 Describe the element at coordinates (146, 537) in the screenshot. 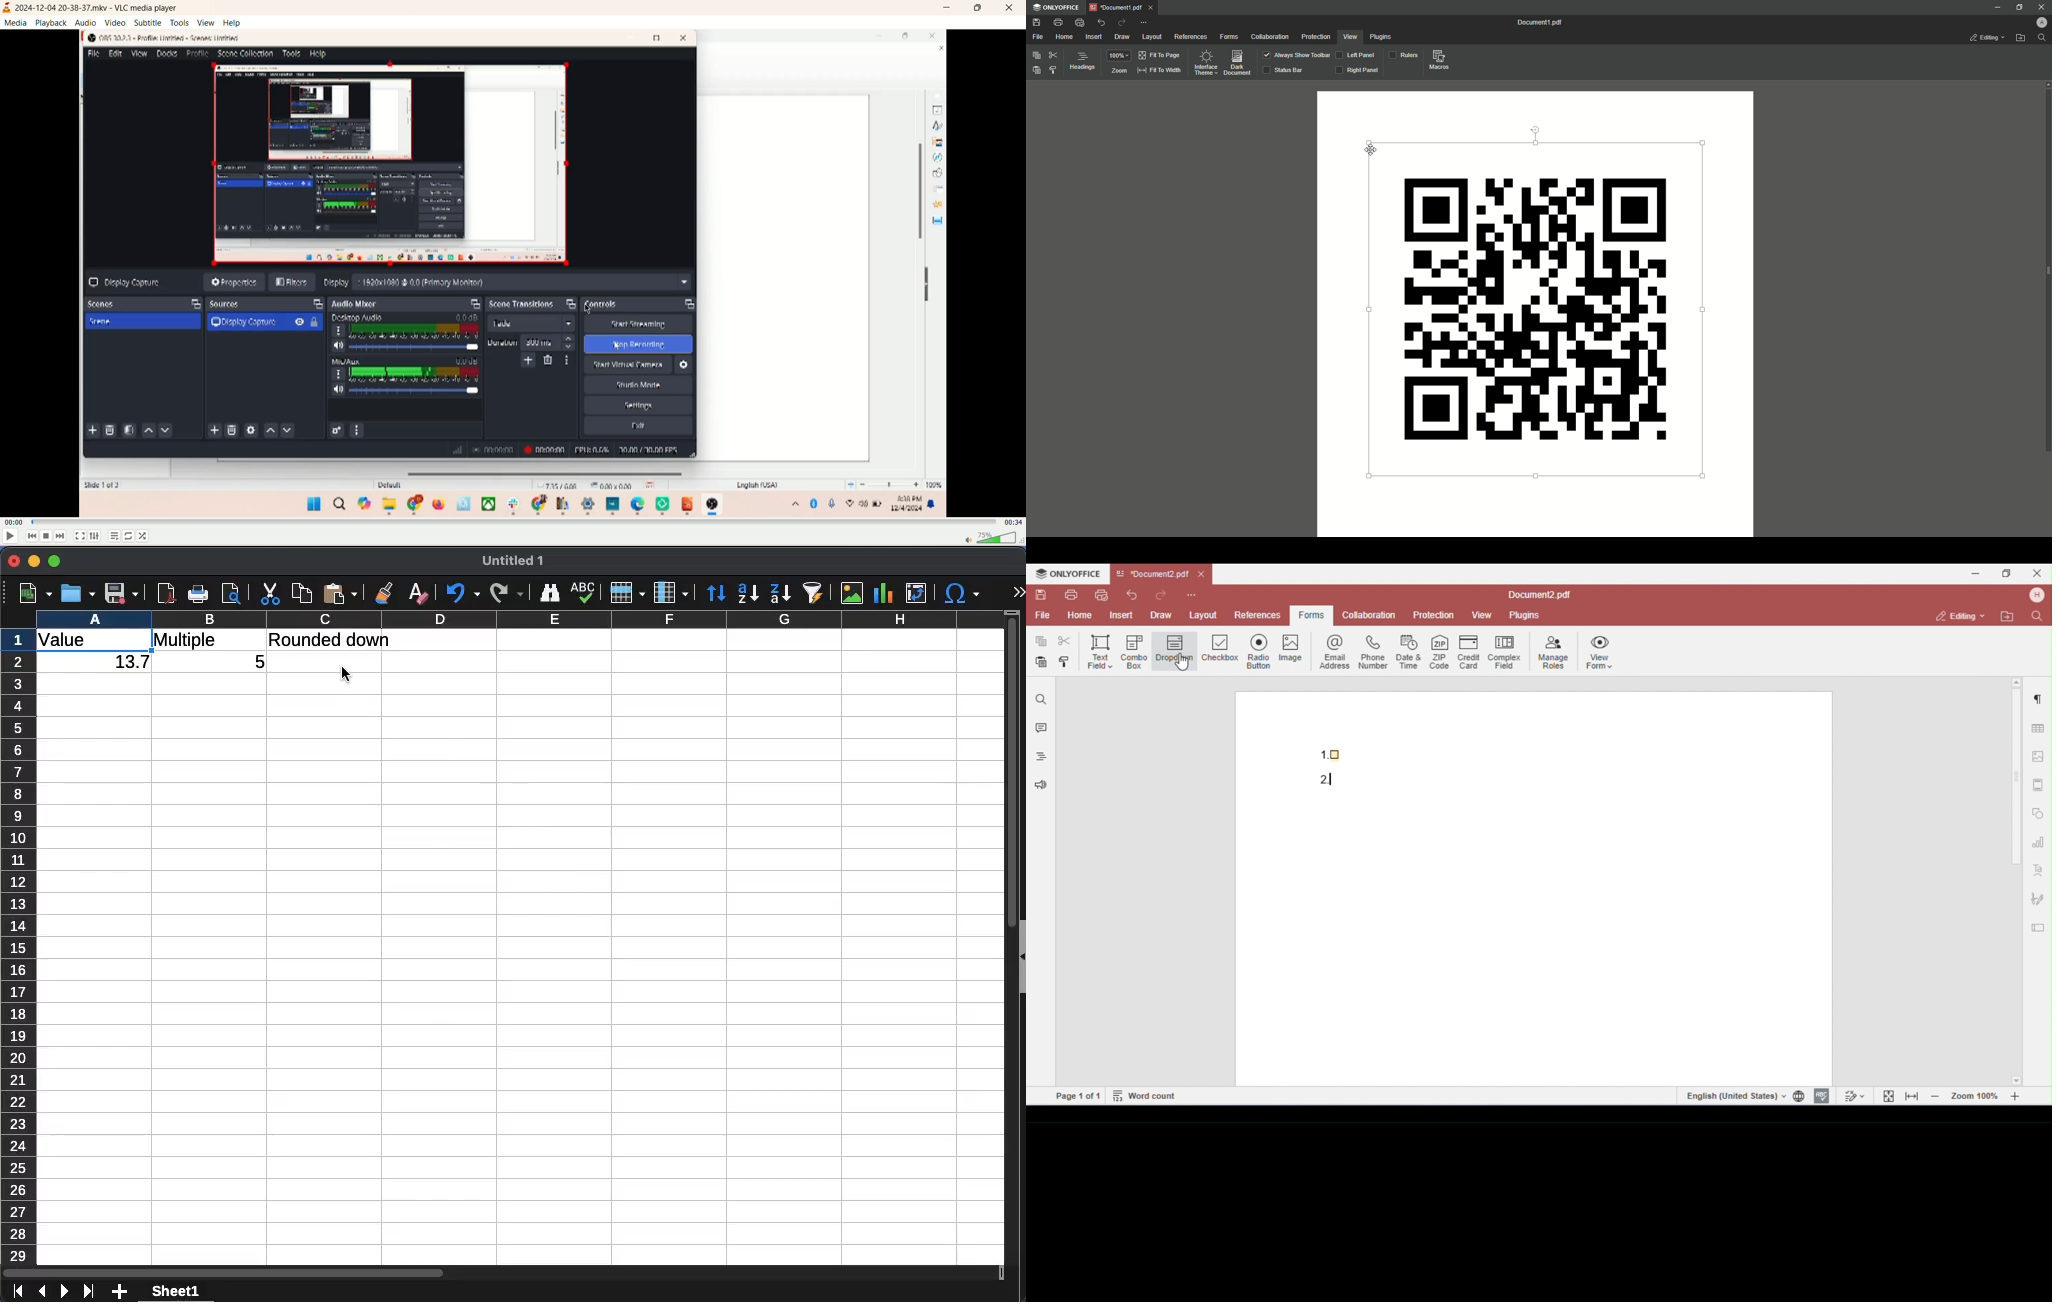

I see `shuffle` at that location.